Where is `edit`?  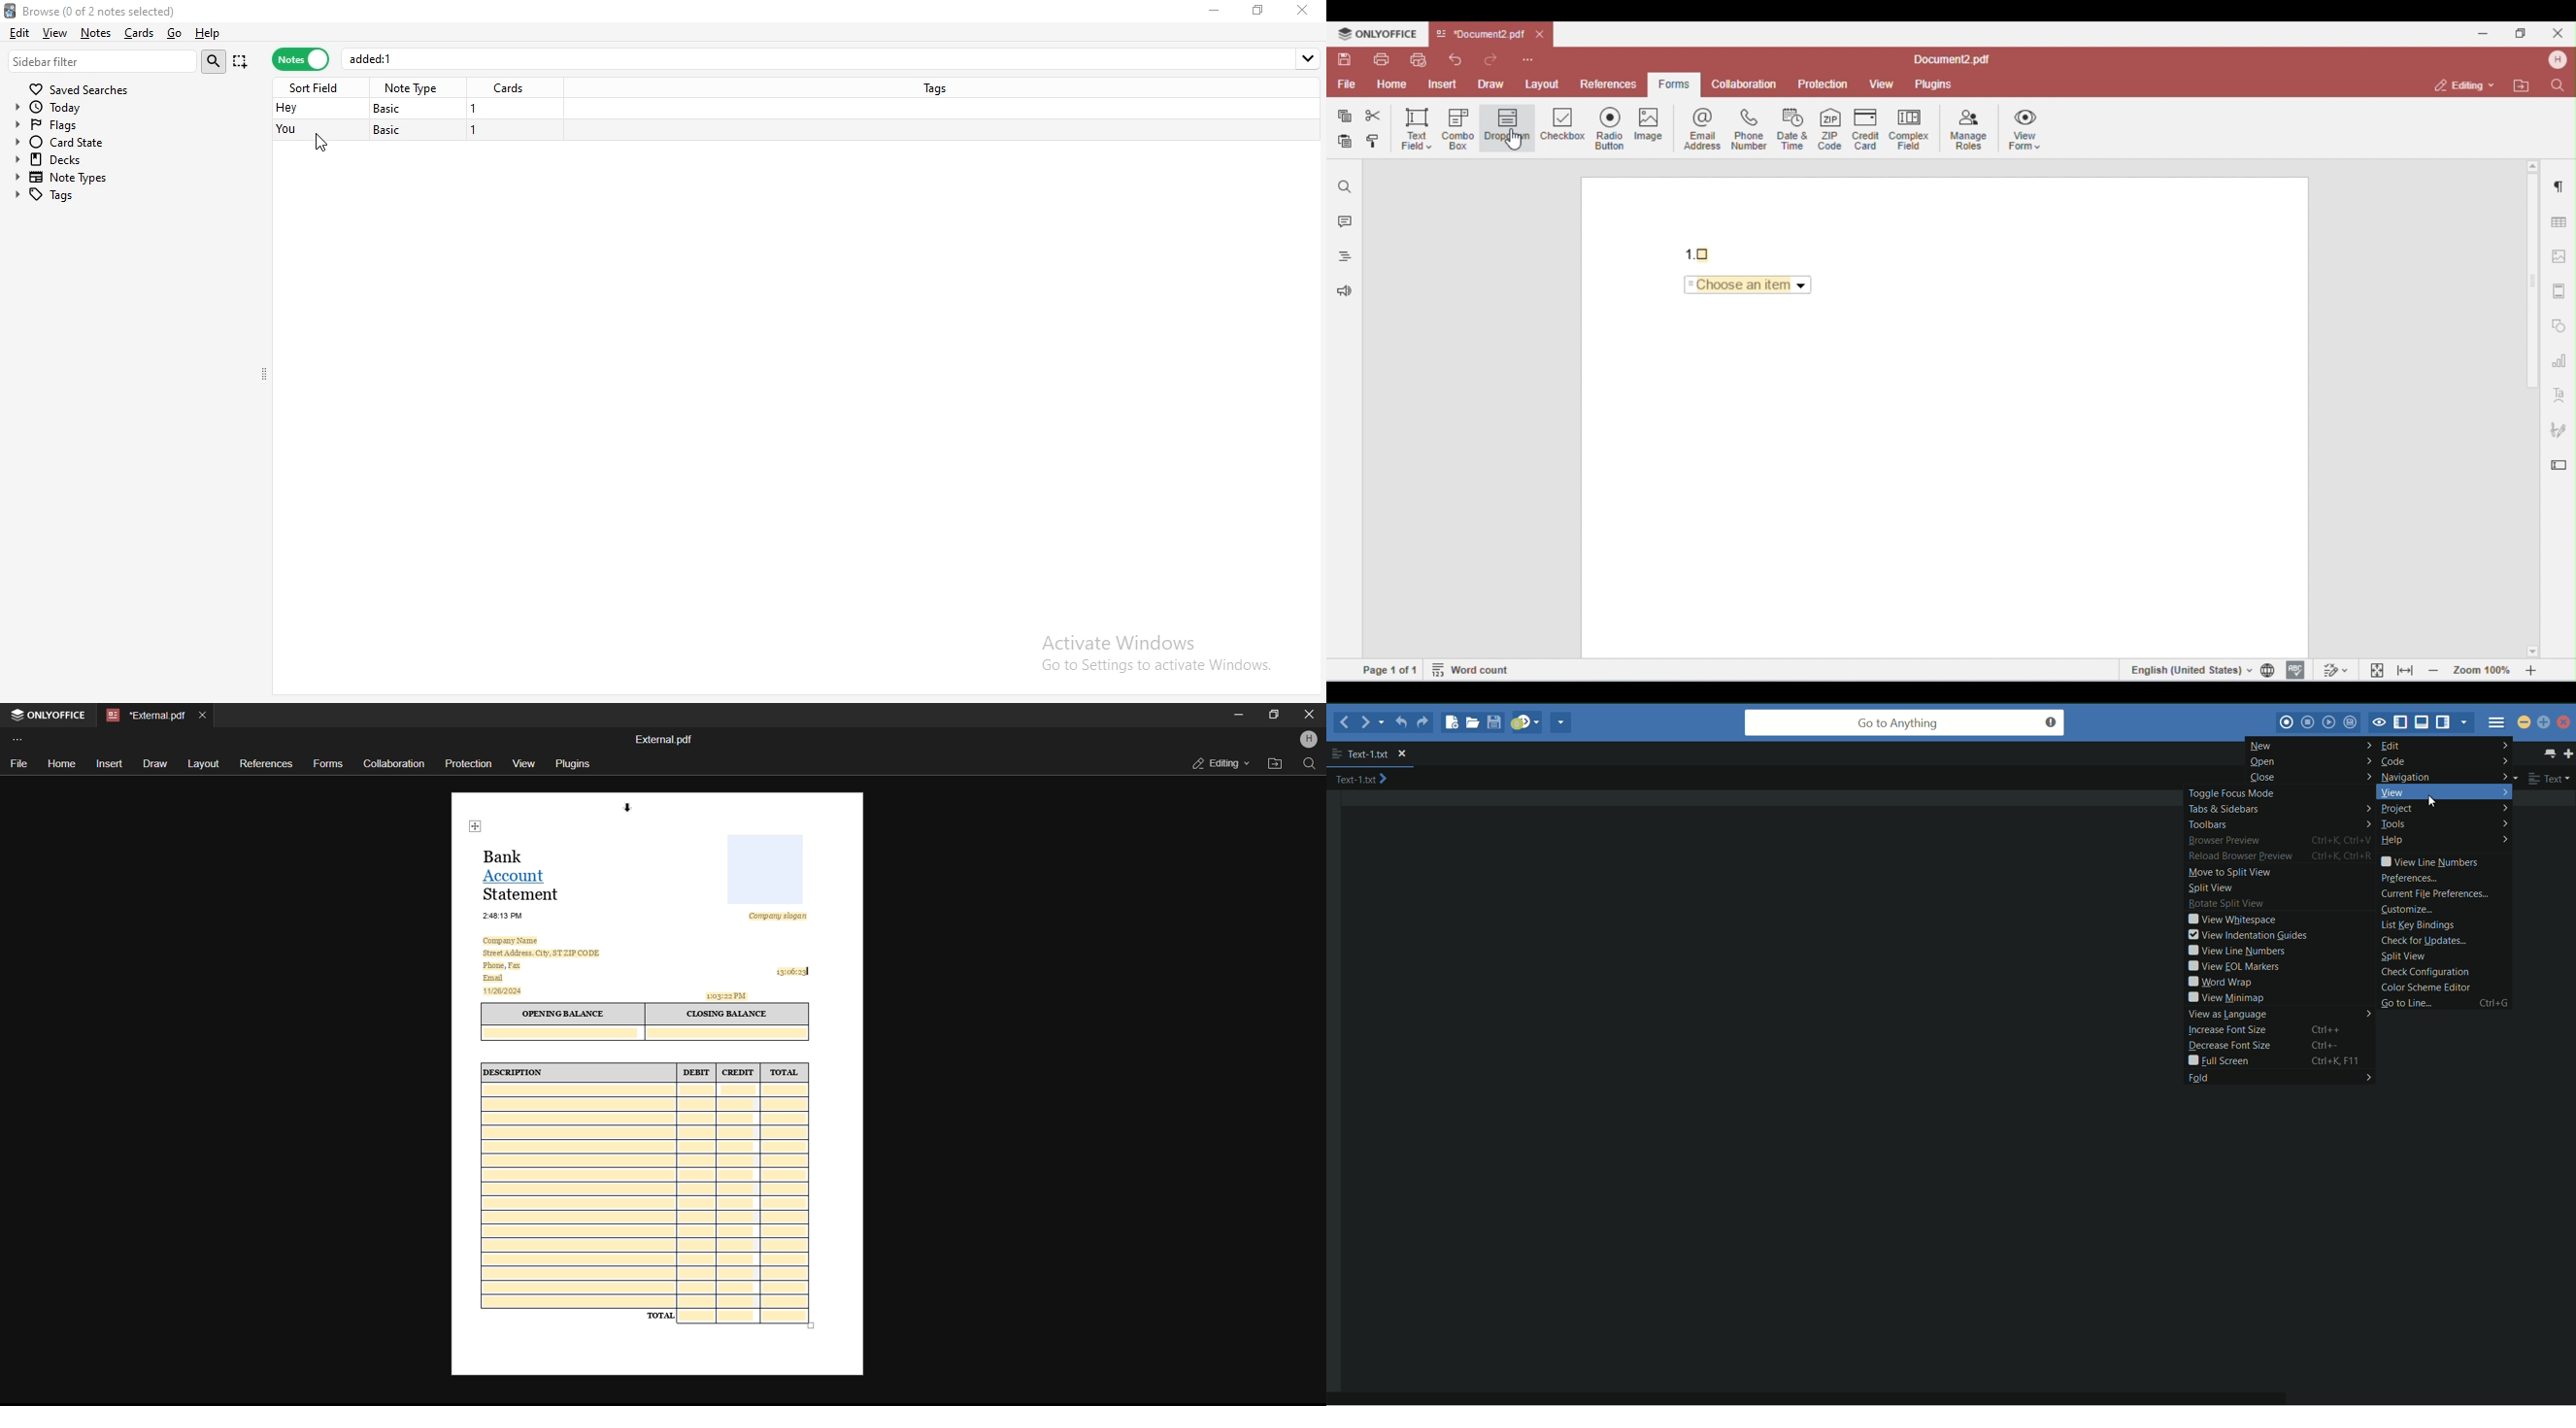
edit is located at coordinates (2447, 745).